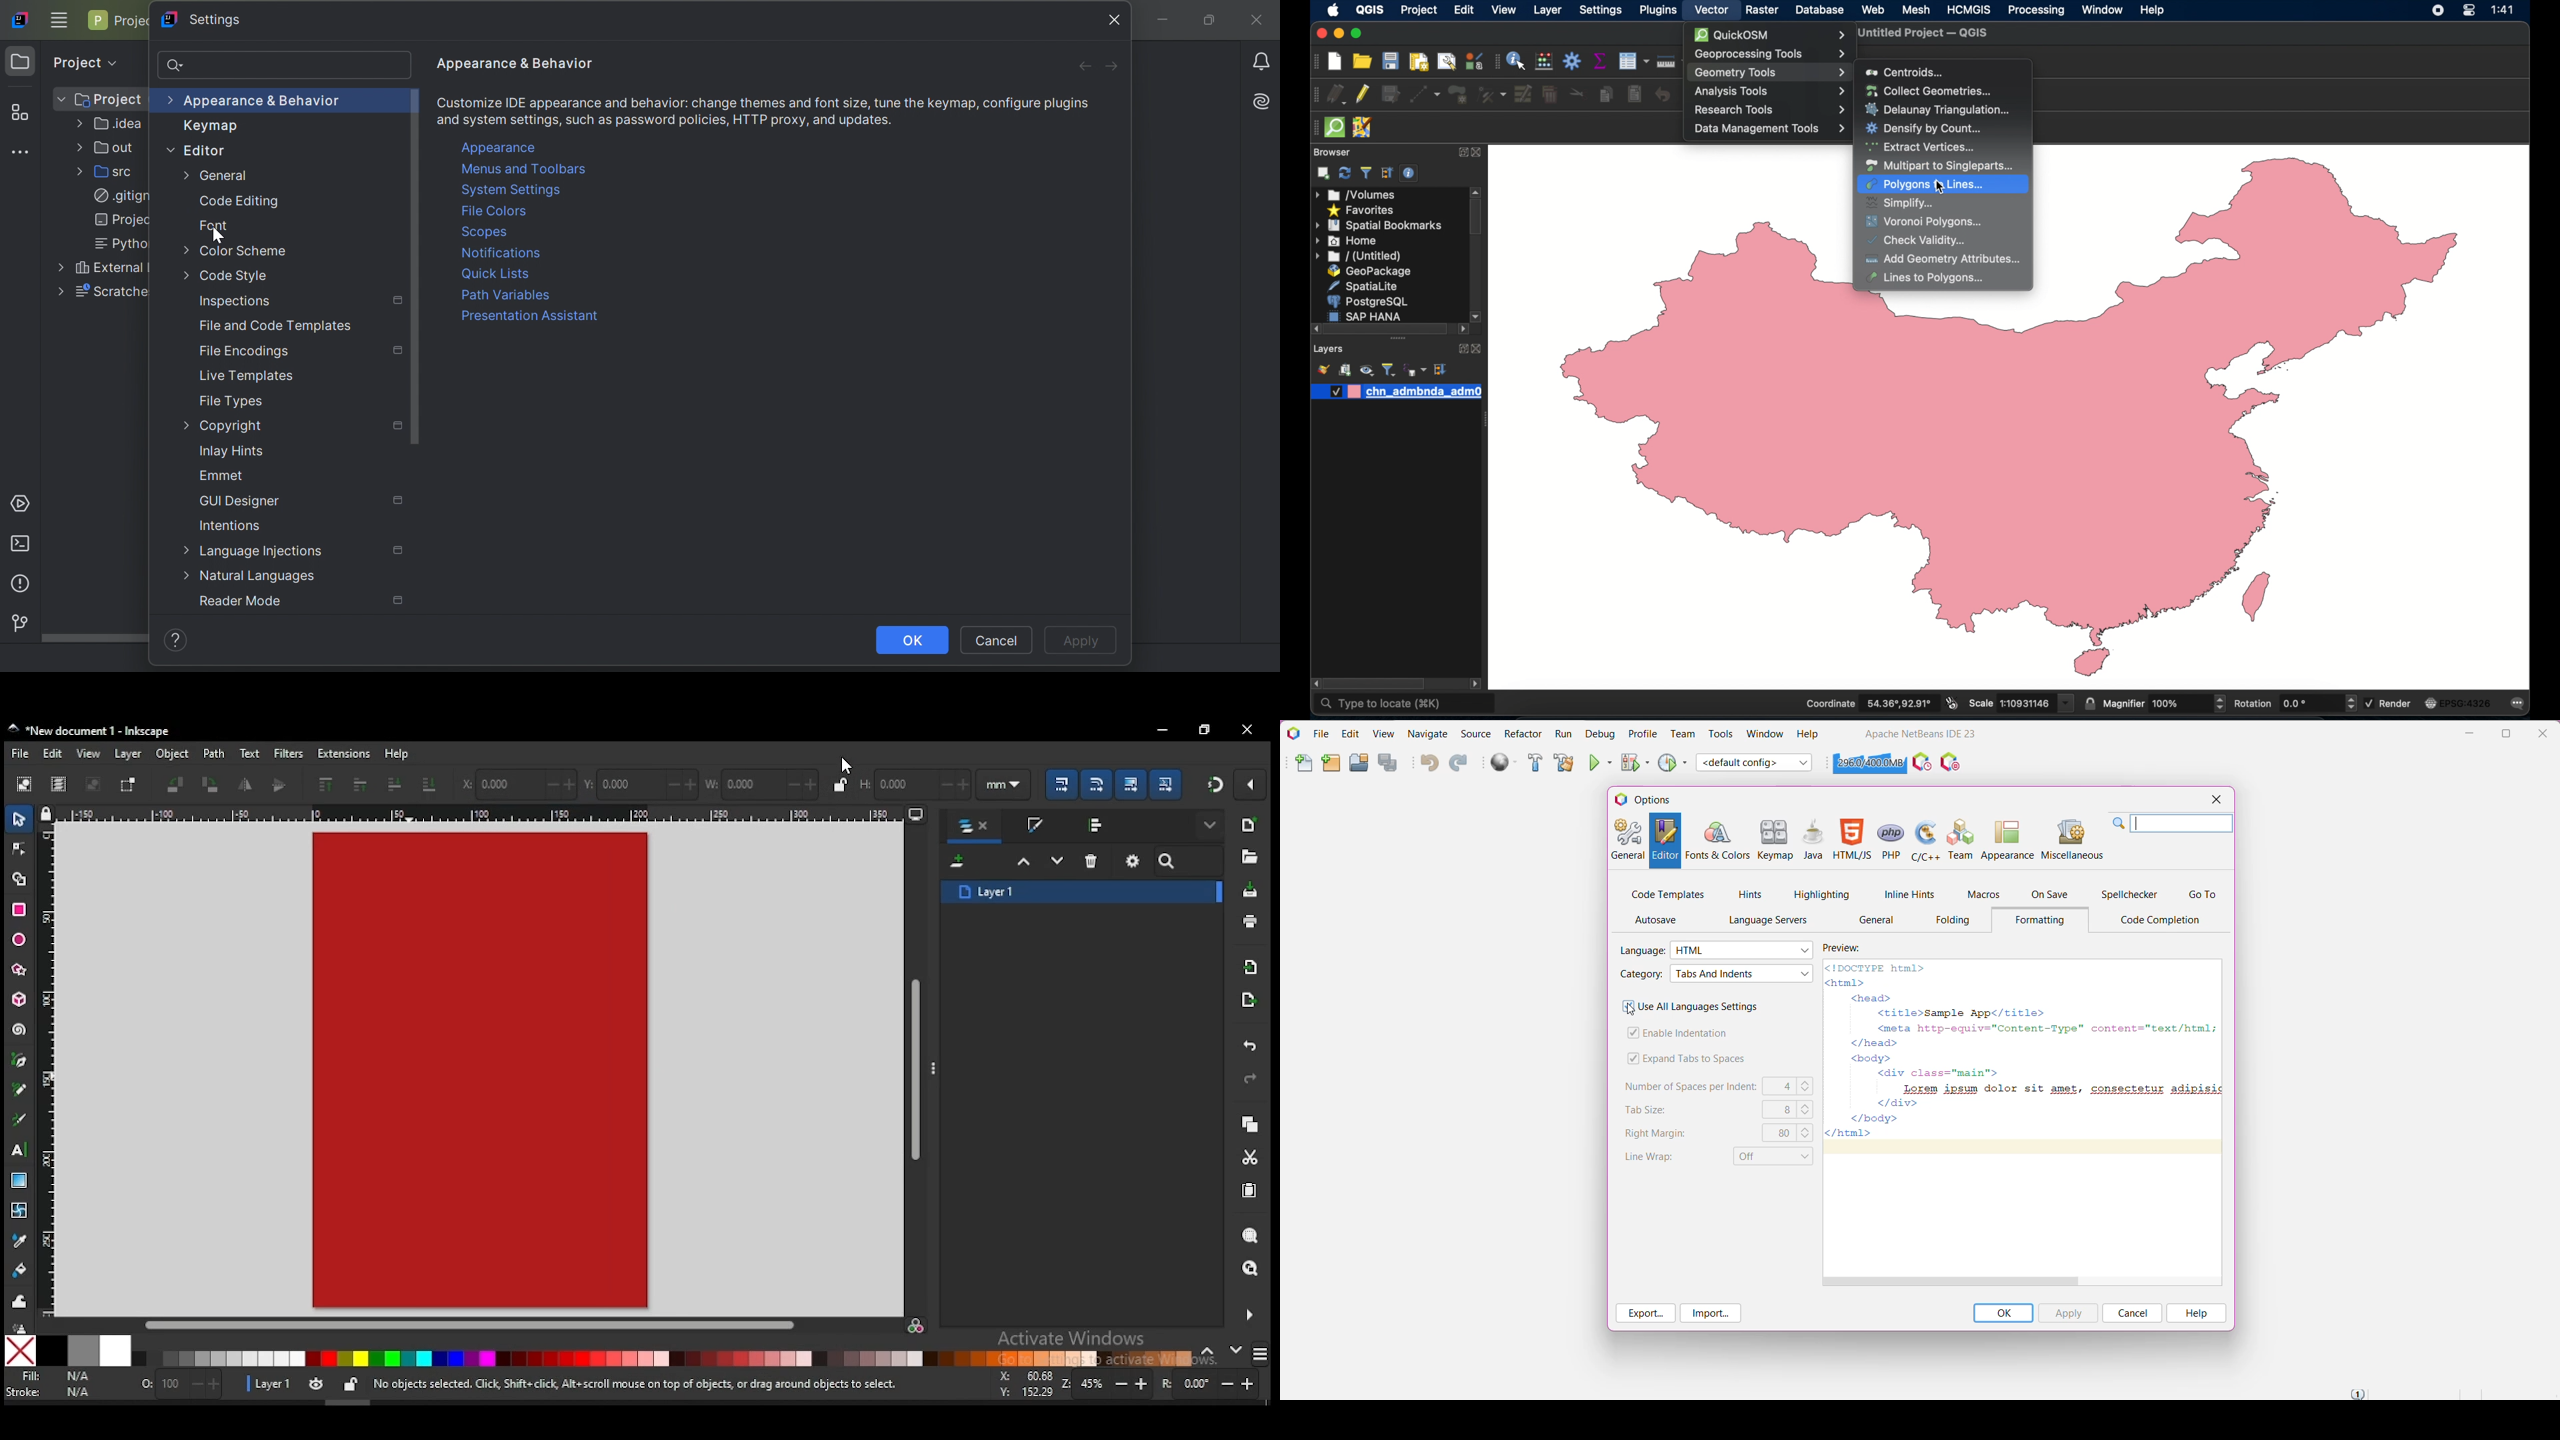 This screenshot has width=2576, height=1456. What do you see at coordinates (1328, 350) in the screenshot?
I see `layers` at bounding box center [1328, 350].